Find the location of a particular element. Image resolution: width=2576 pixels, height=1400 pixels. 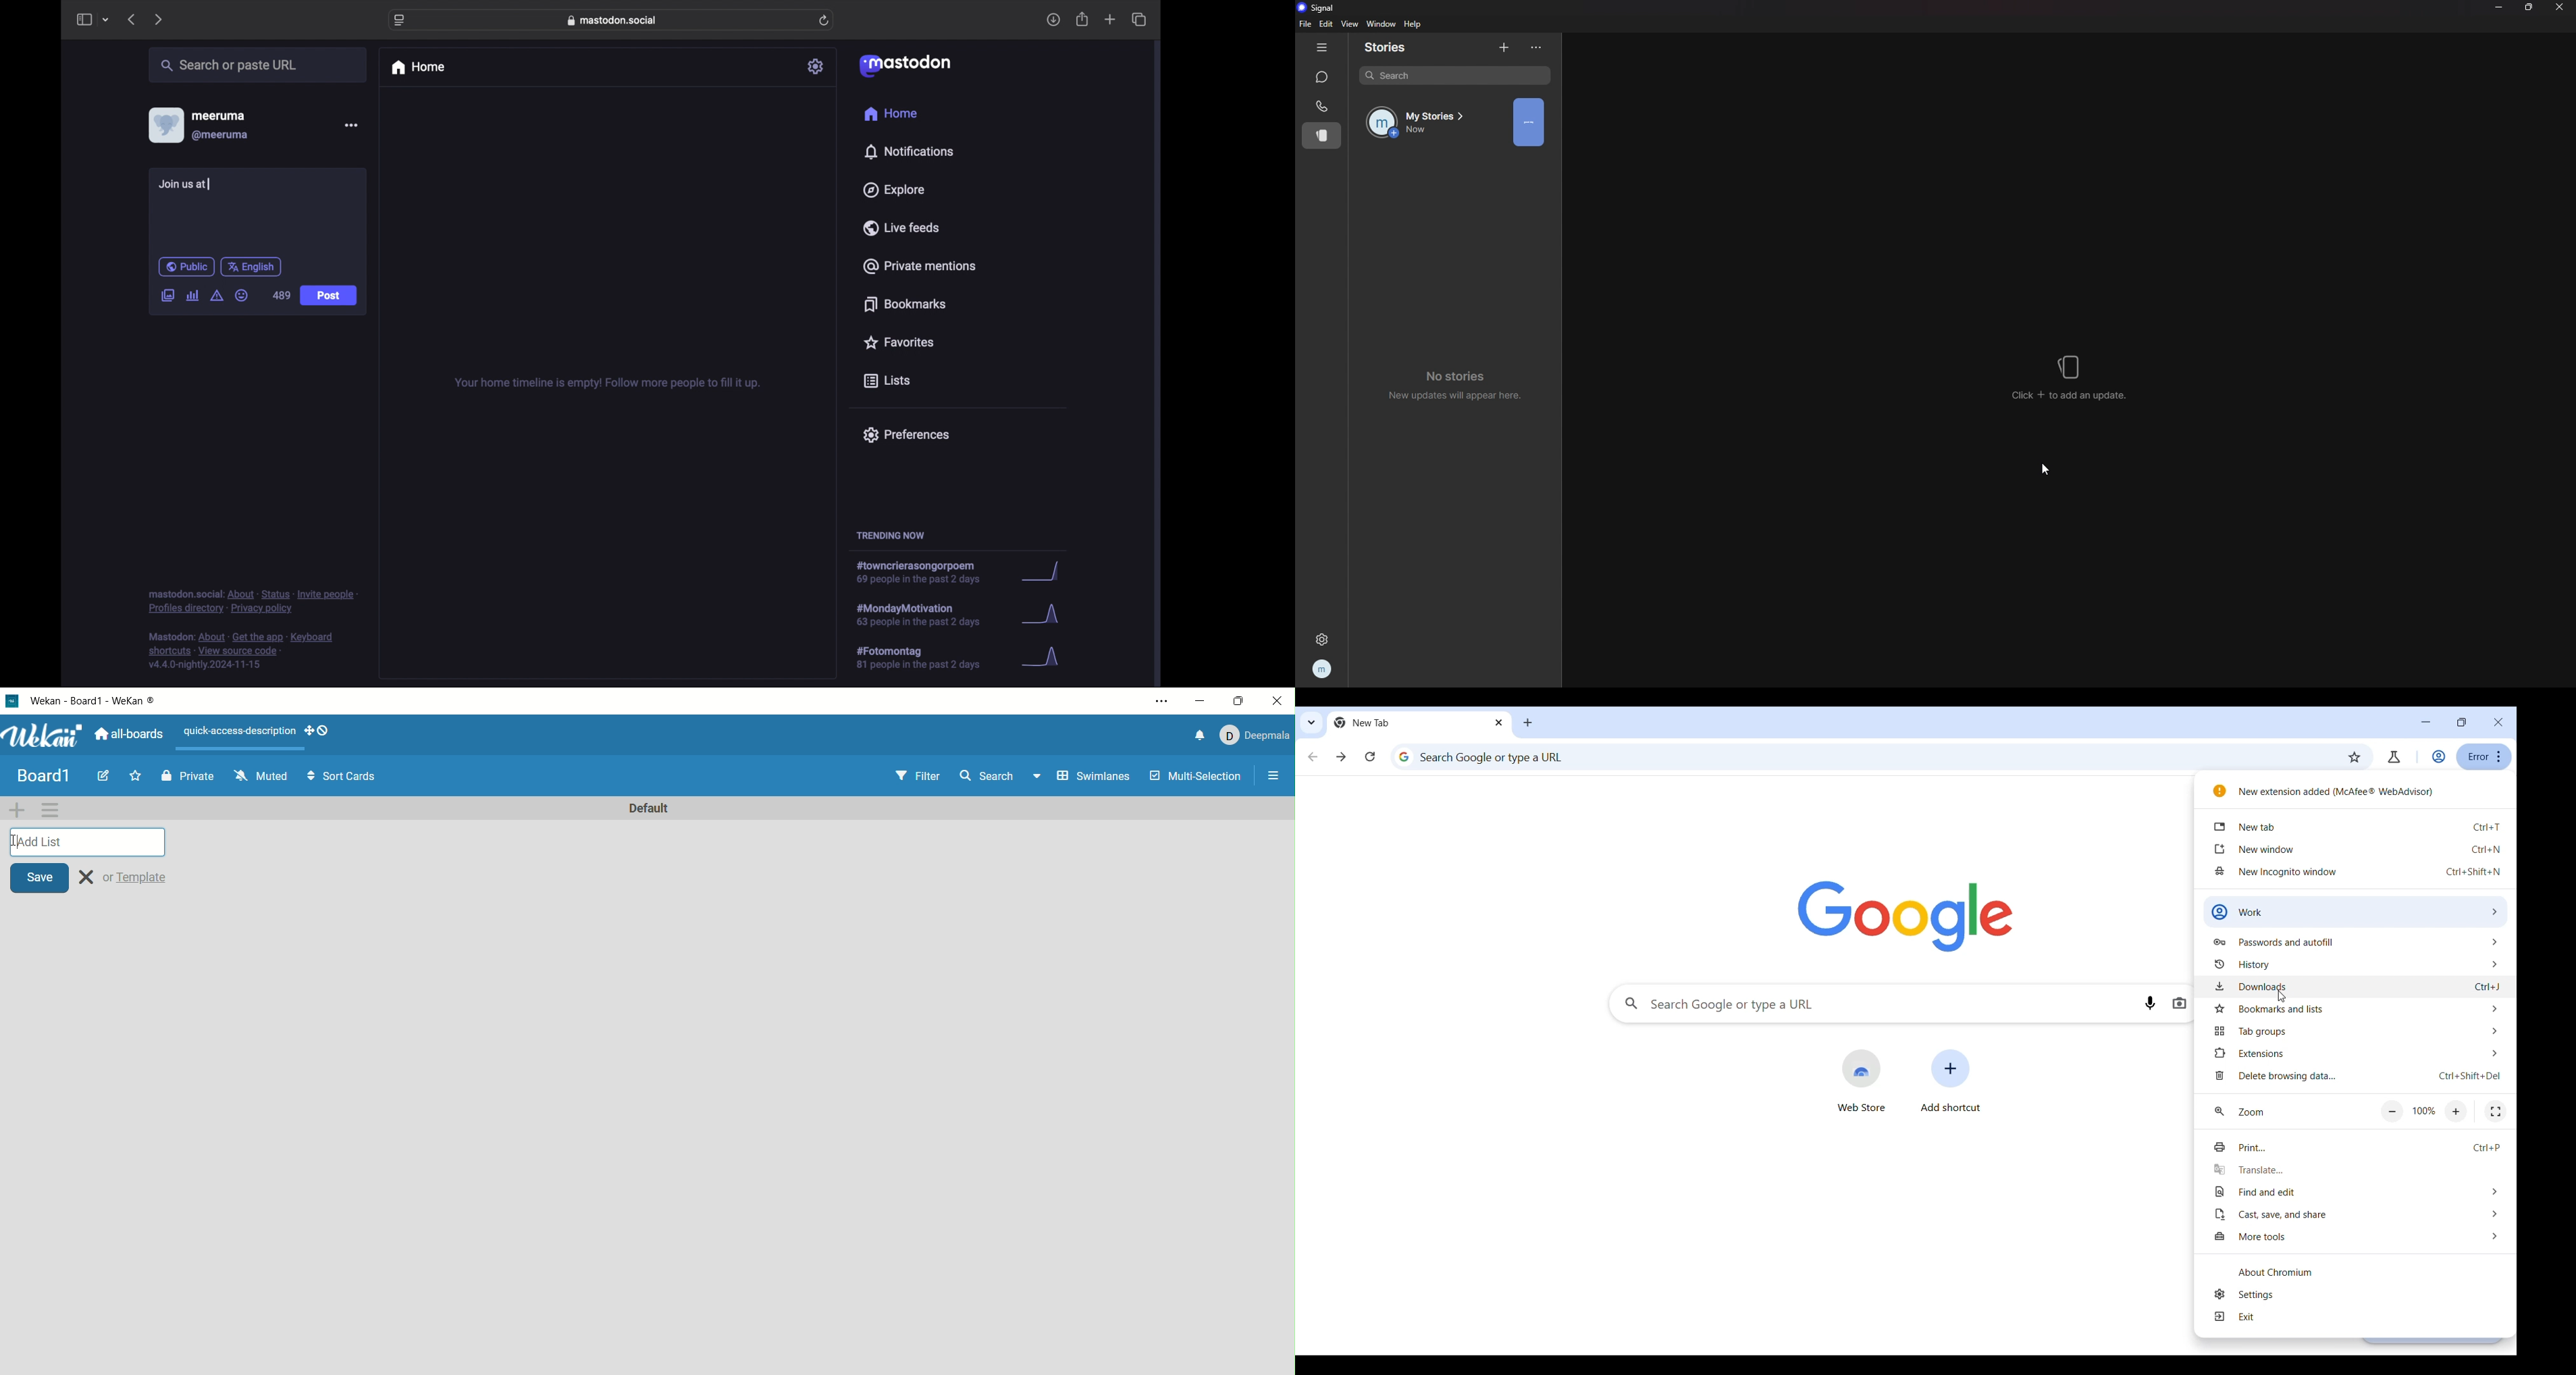

template is located at coordinates (137, 877).